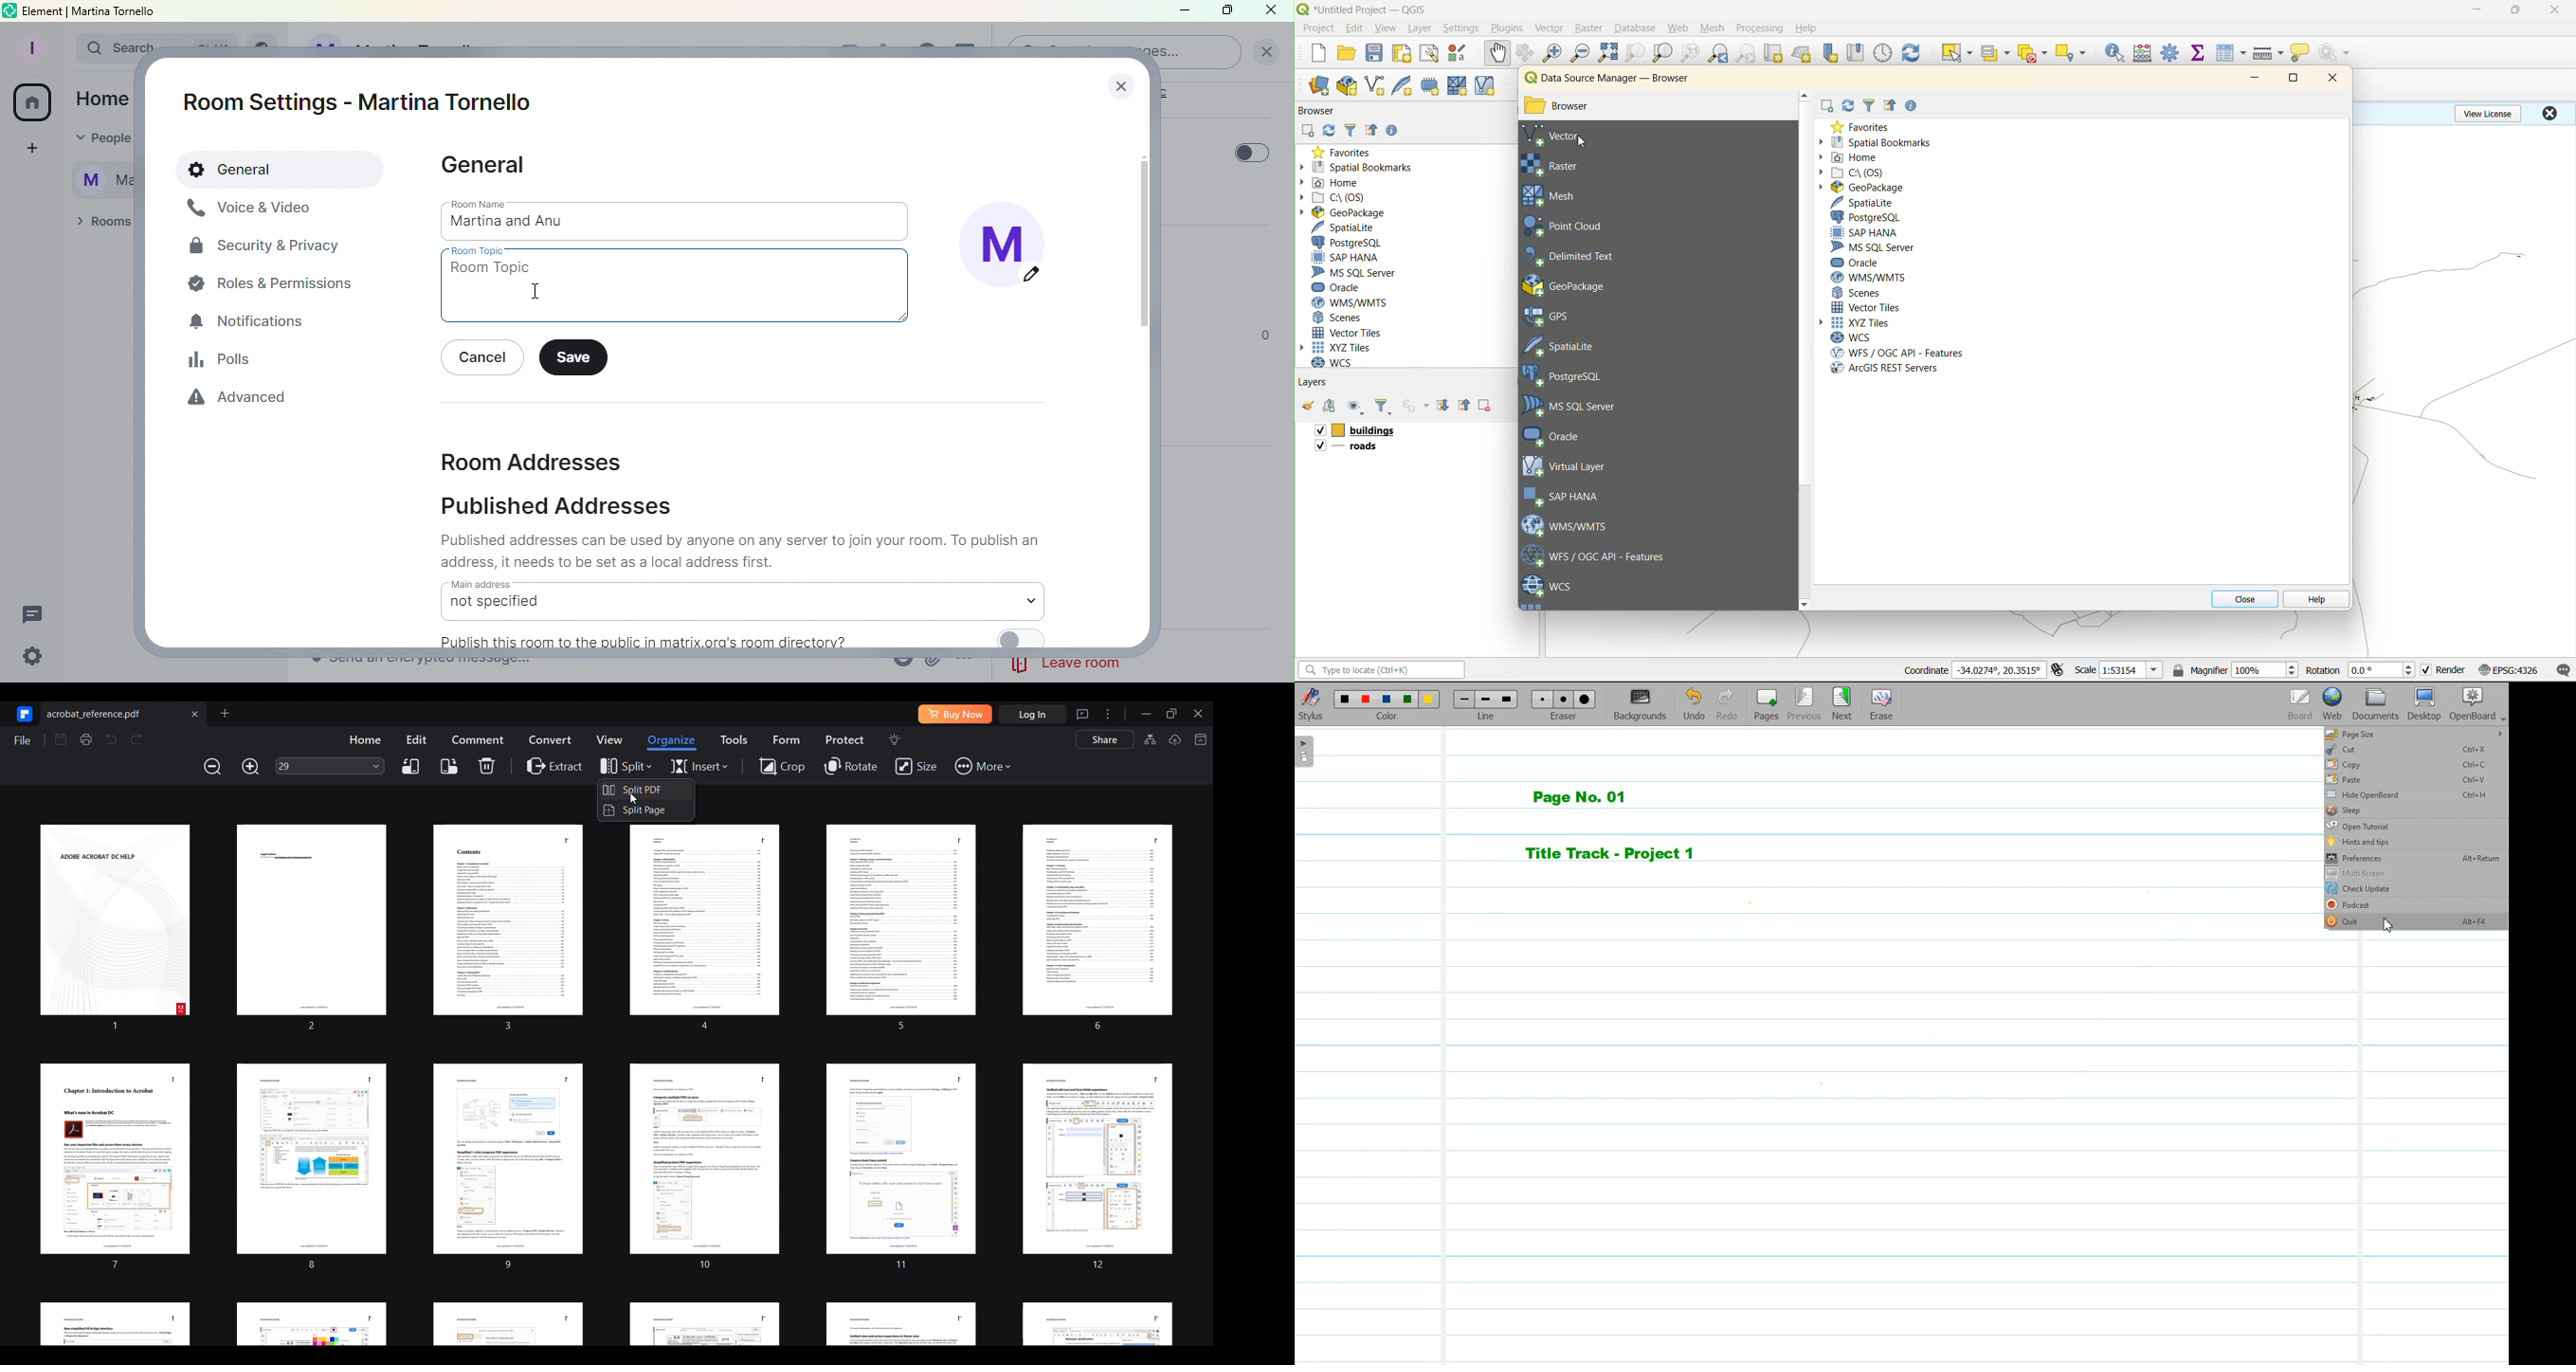 This screenshot has height=1372, width=2576. Describe the element at coordinates (1369, 431) in the screenshot. I see `layers` at that location.